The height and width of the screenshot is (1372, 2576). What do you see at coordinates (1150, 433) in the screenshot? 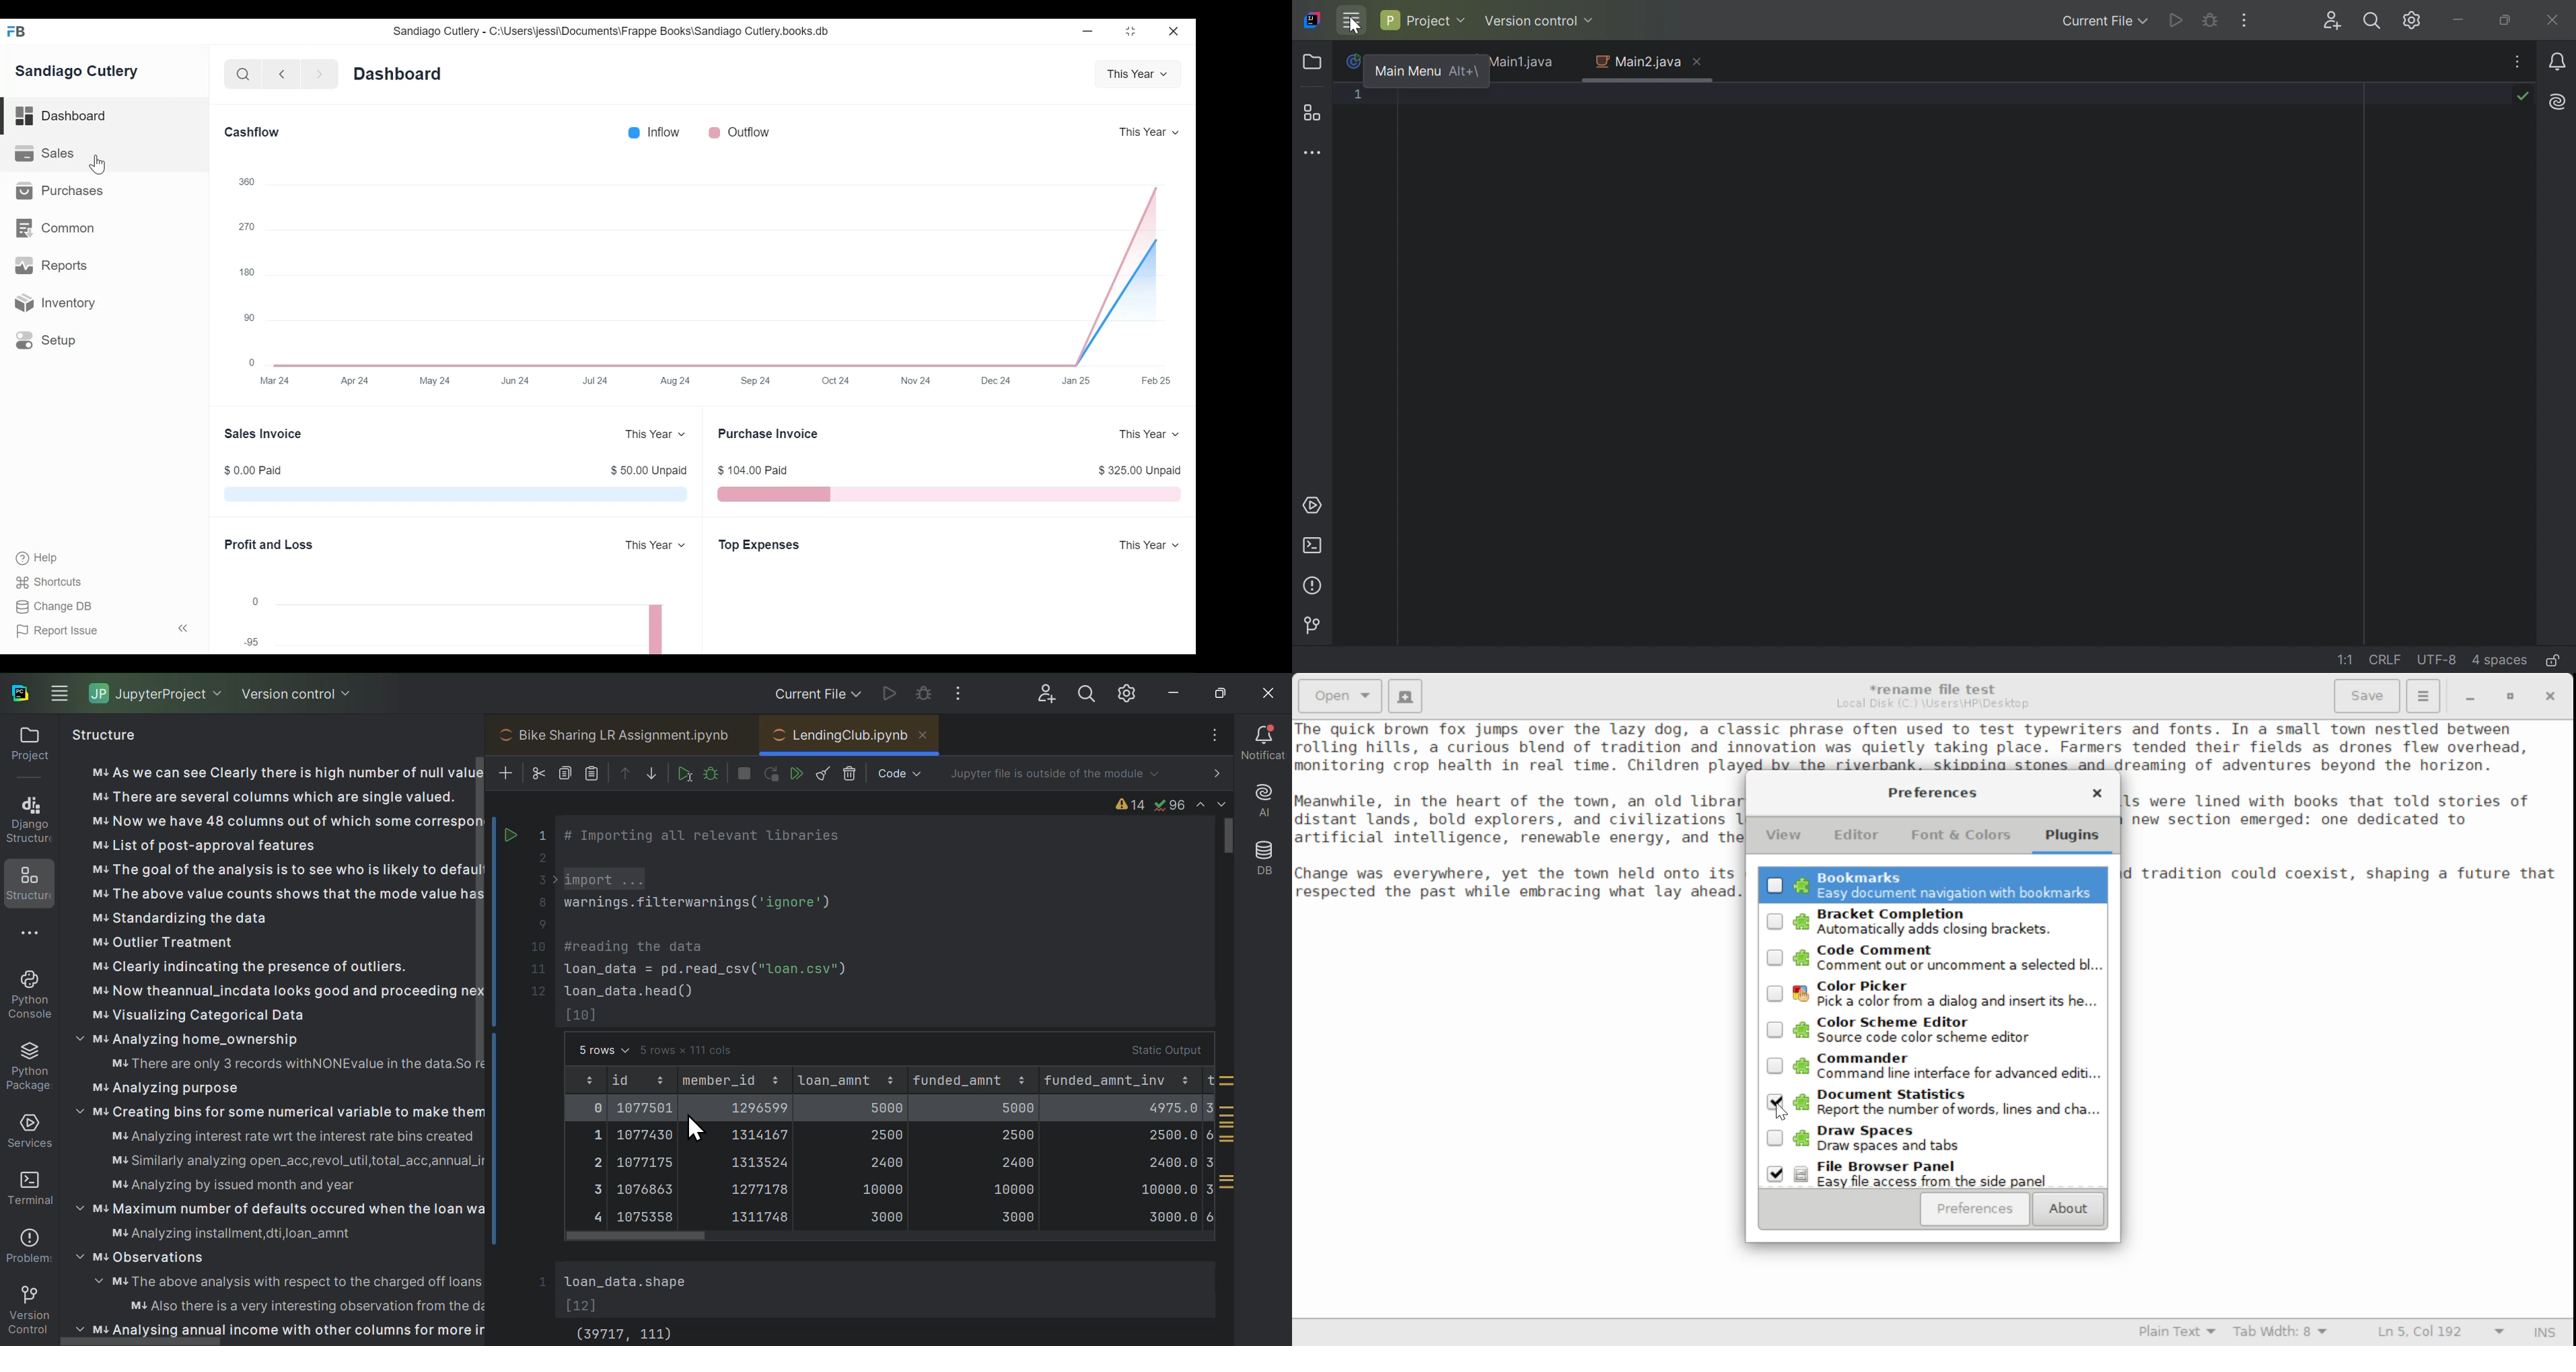
I see `This Year` at bounding box center [1150, 433].